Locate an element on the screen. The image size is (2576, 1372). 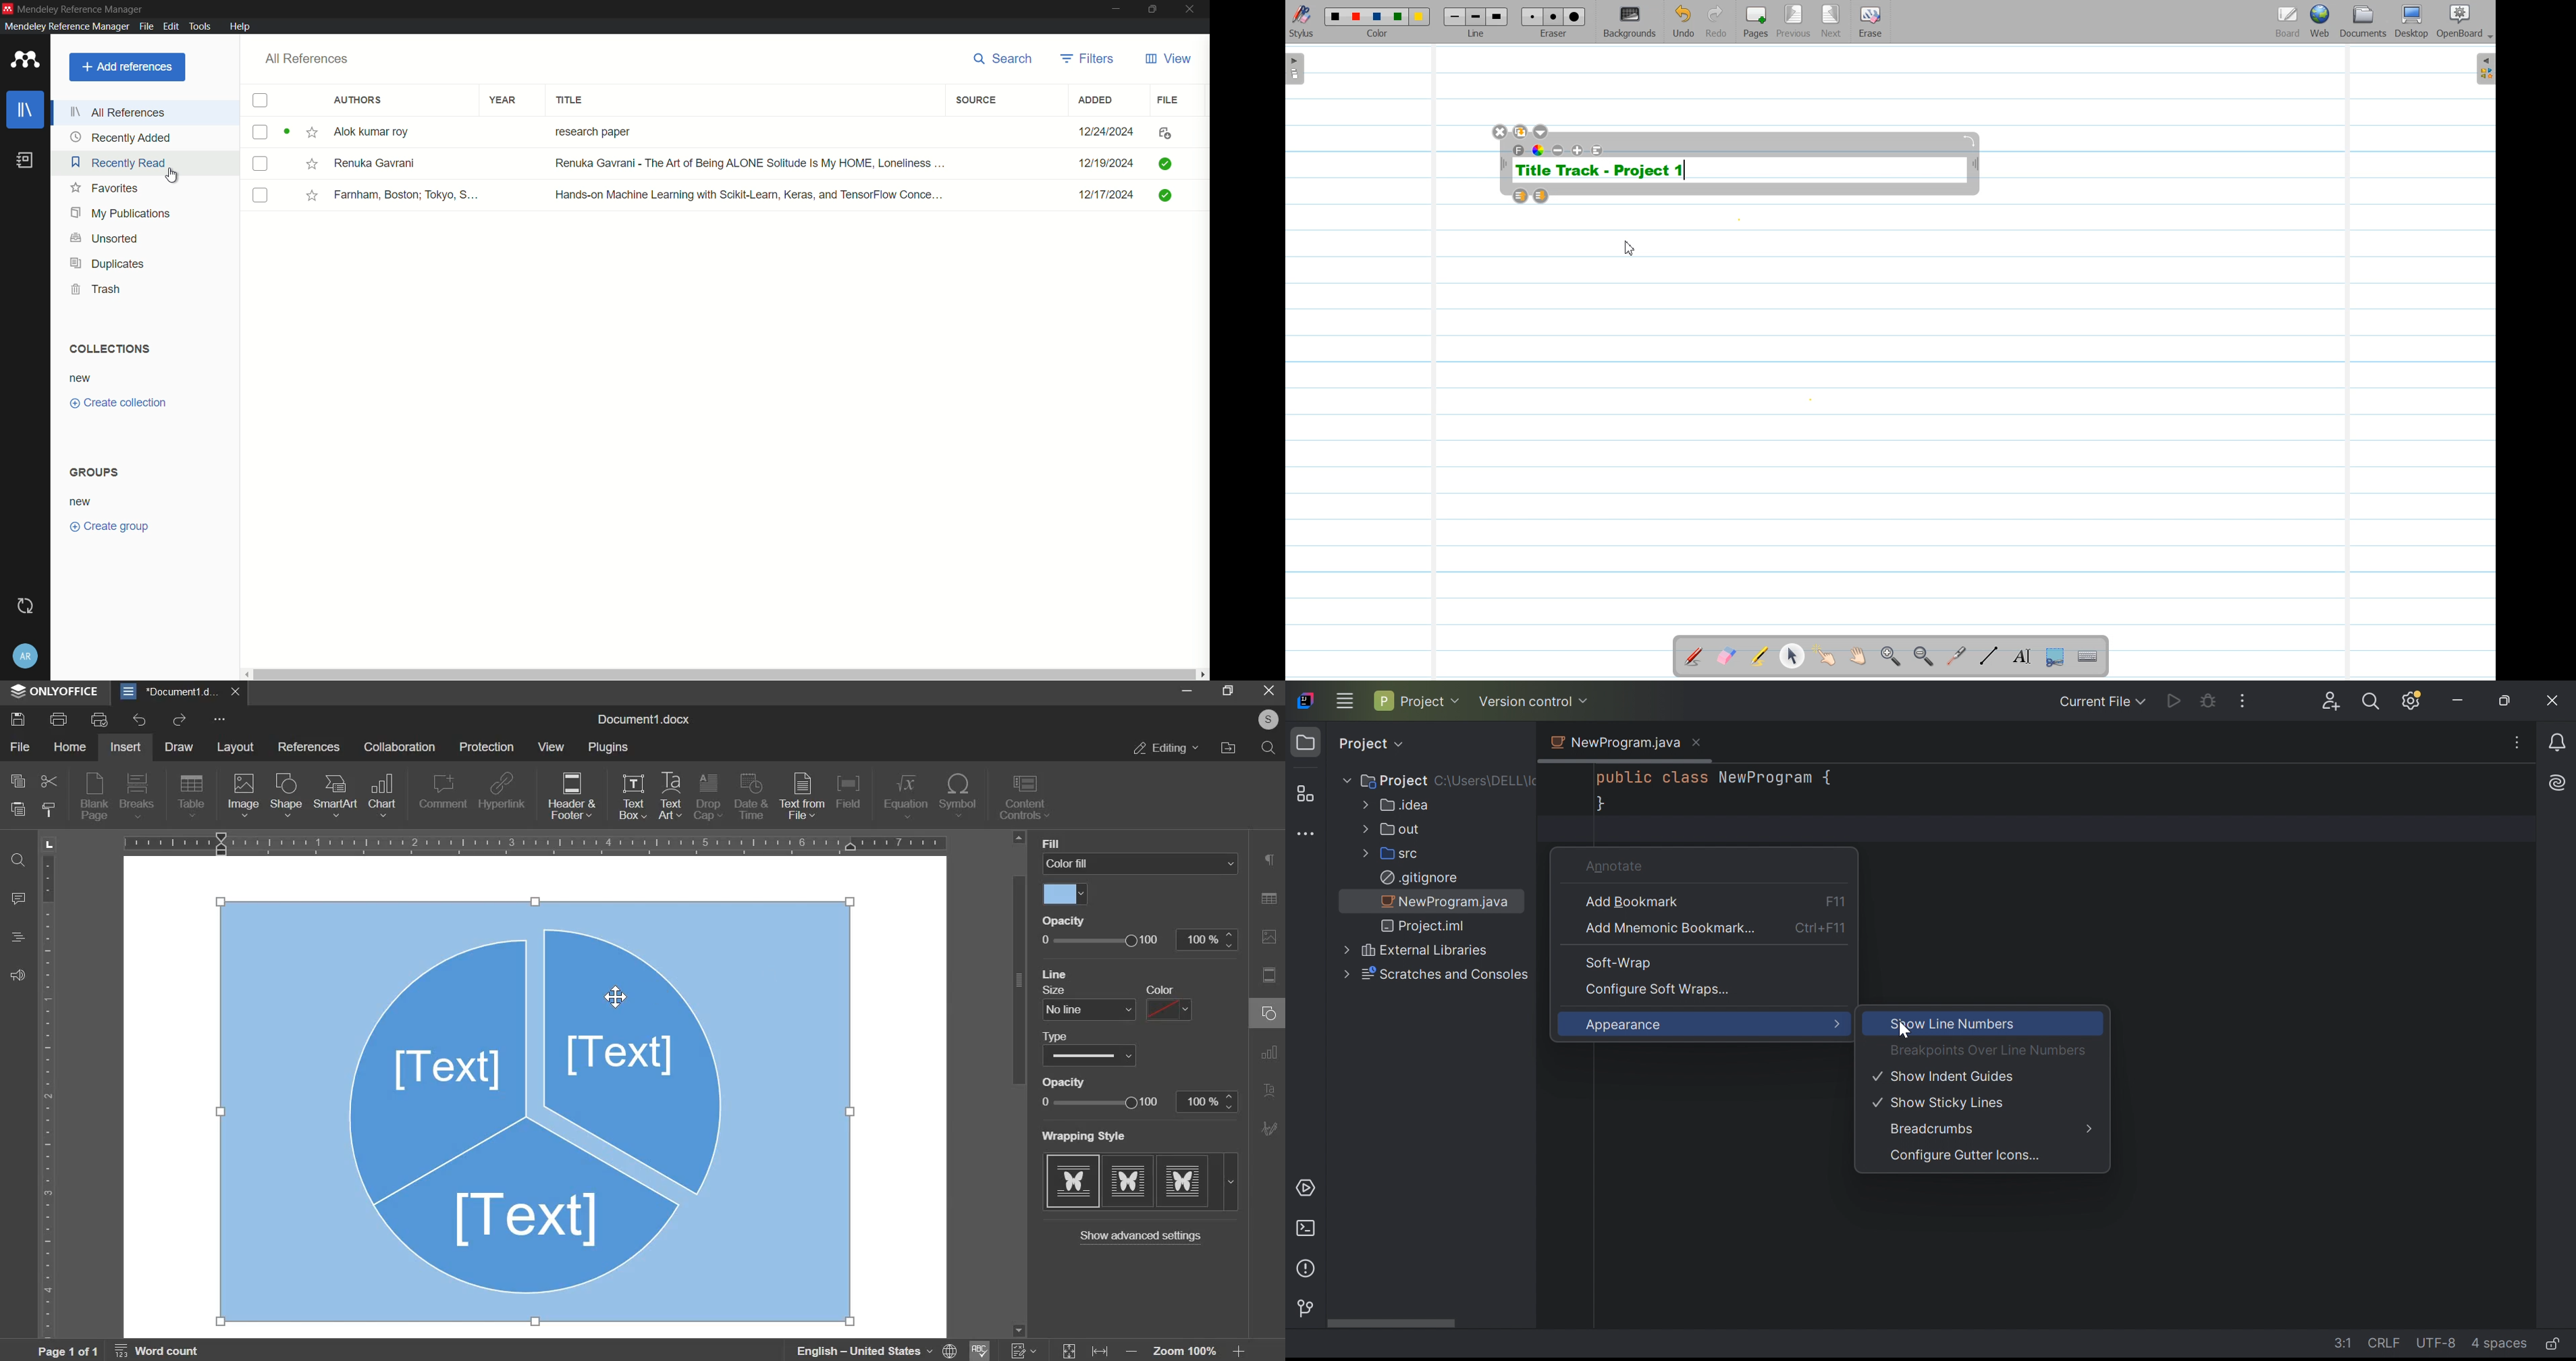
header & footer is located at coordinates (572, 797).